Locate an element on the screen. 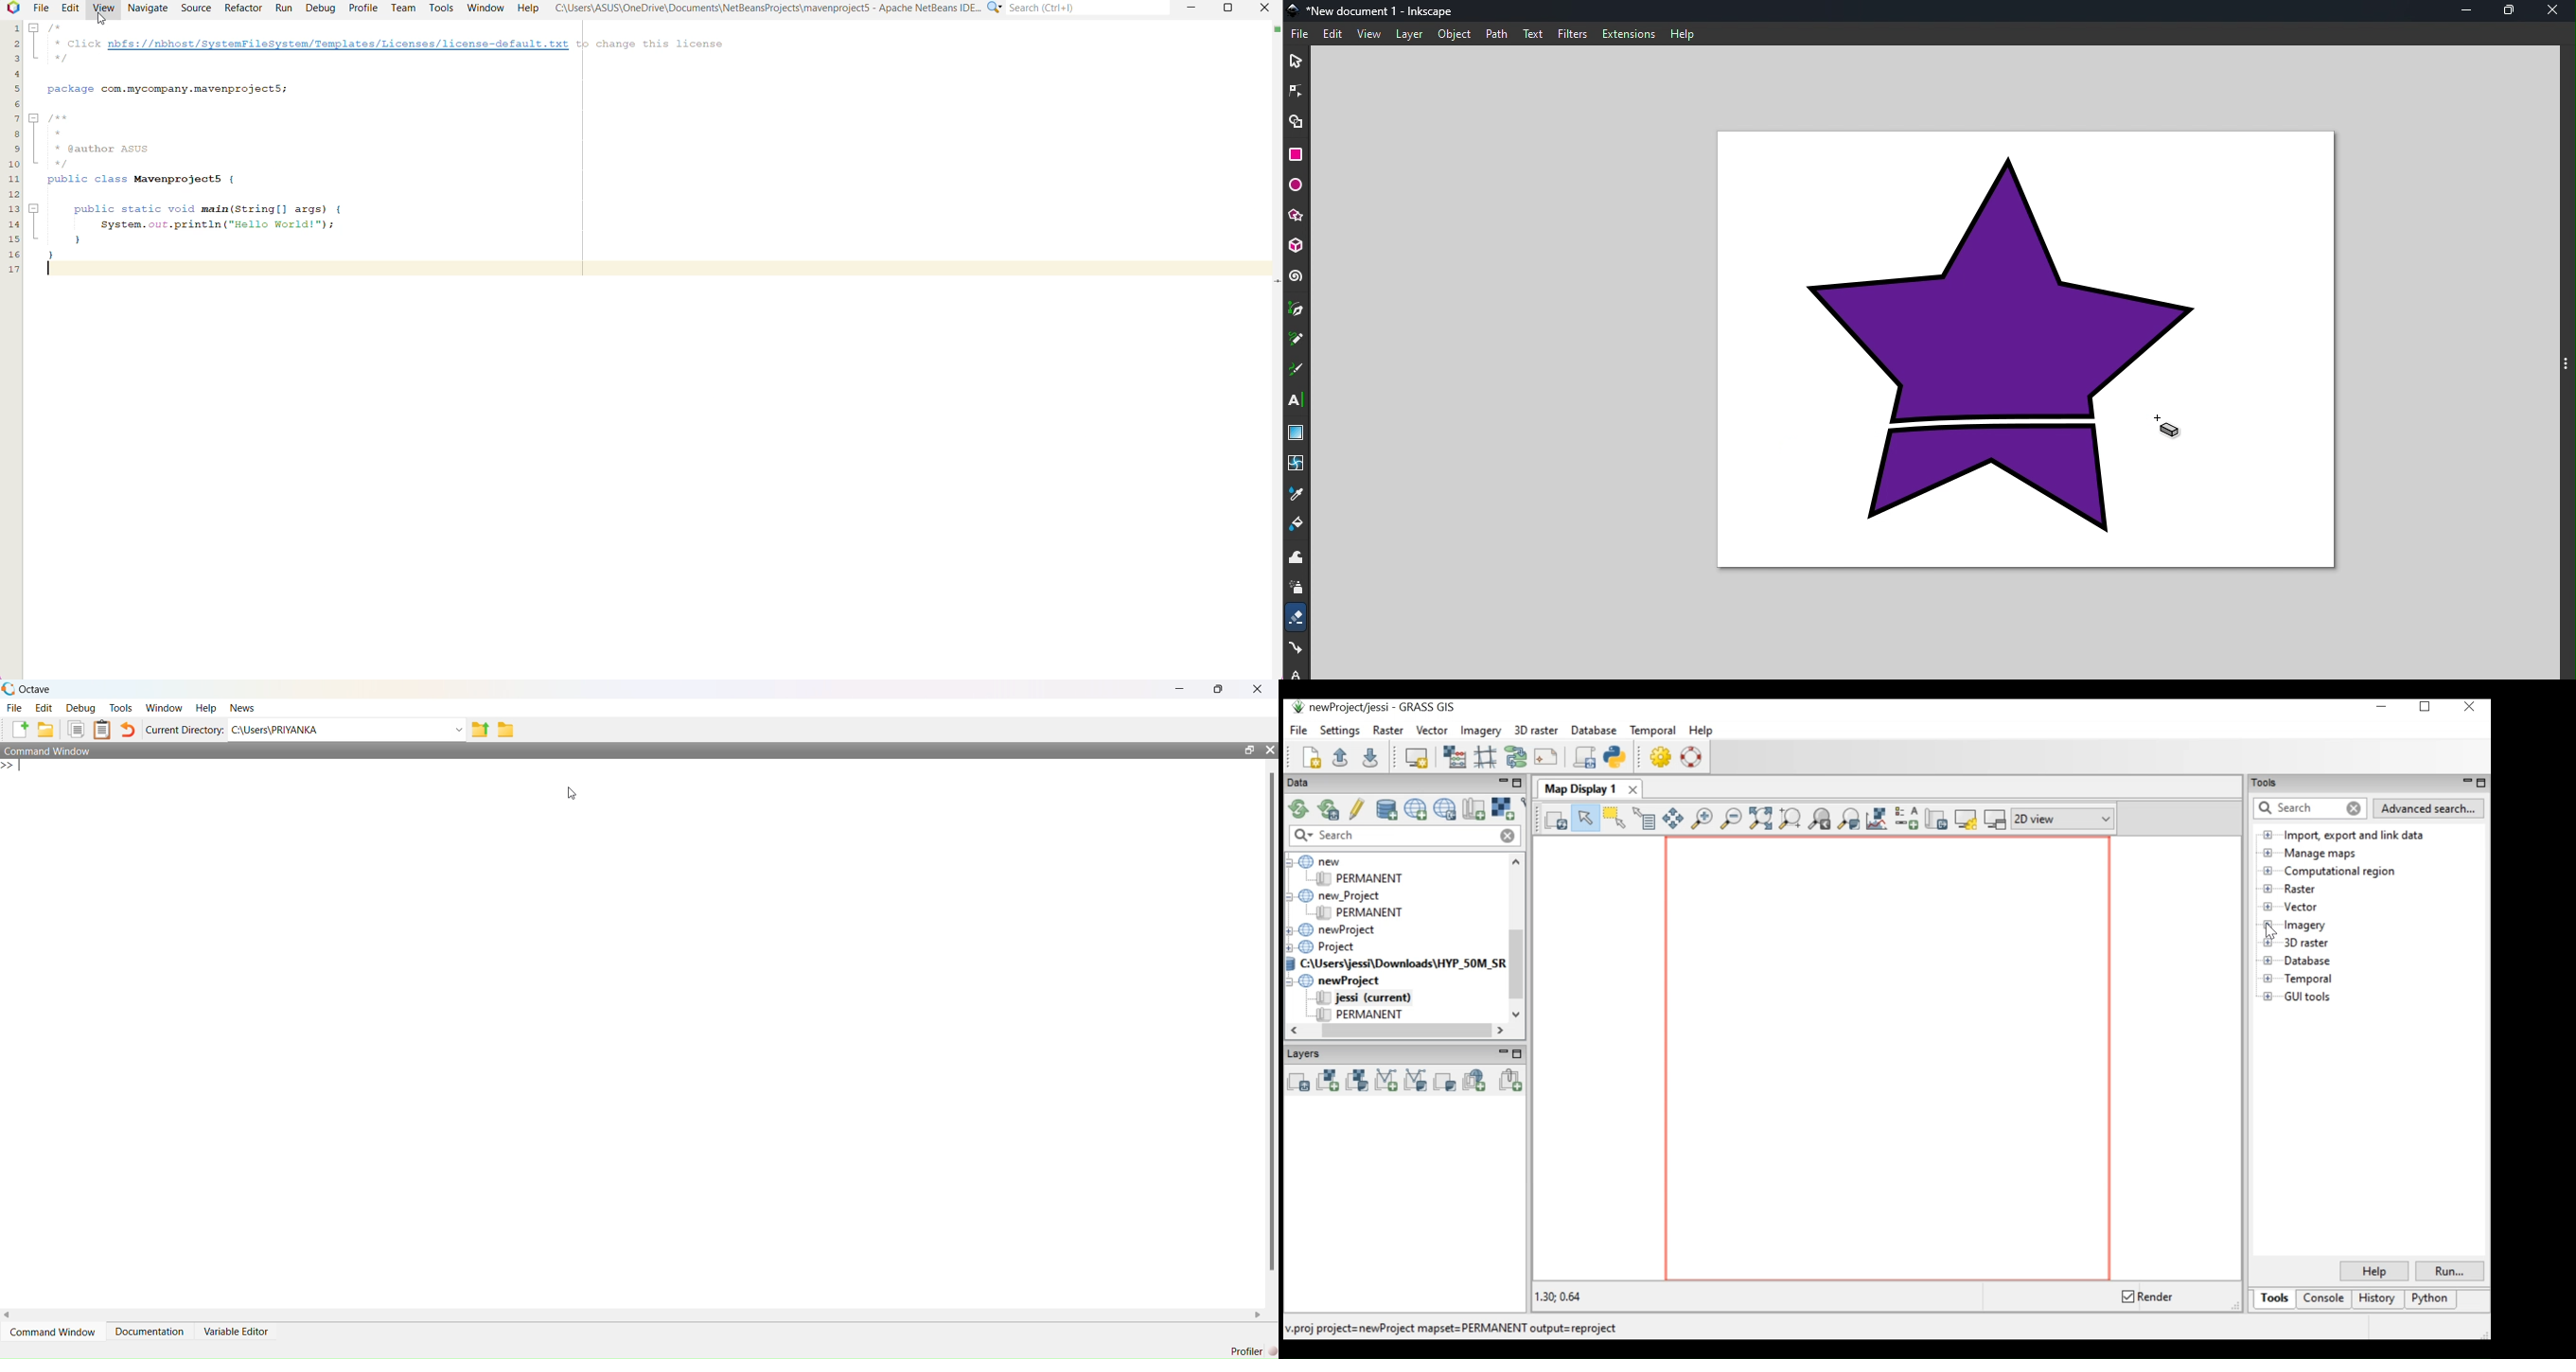 The image size is (2576, 1372). close is located at coordinates (1259, 687).